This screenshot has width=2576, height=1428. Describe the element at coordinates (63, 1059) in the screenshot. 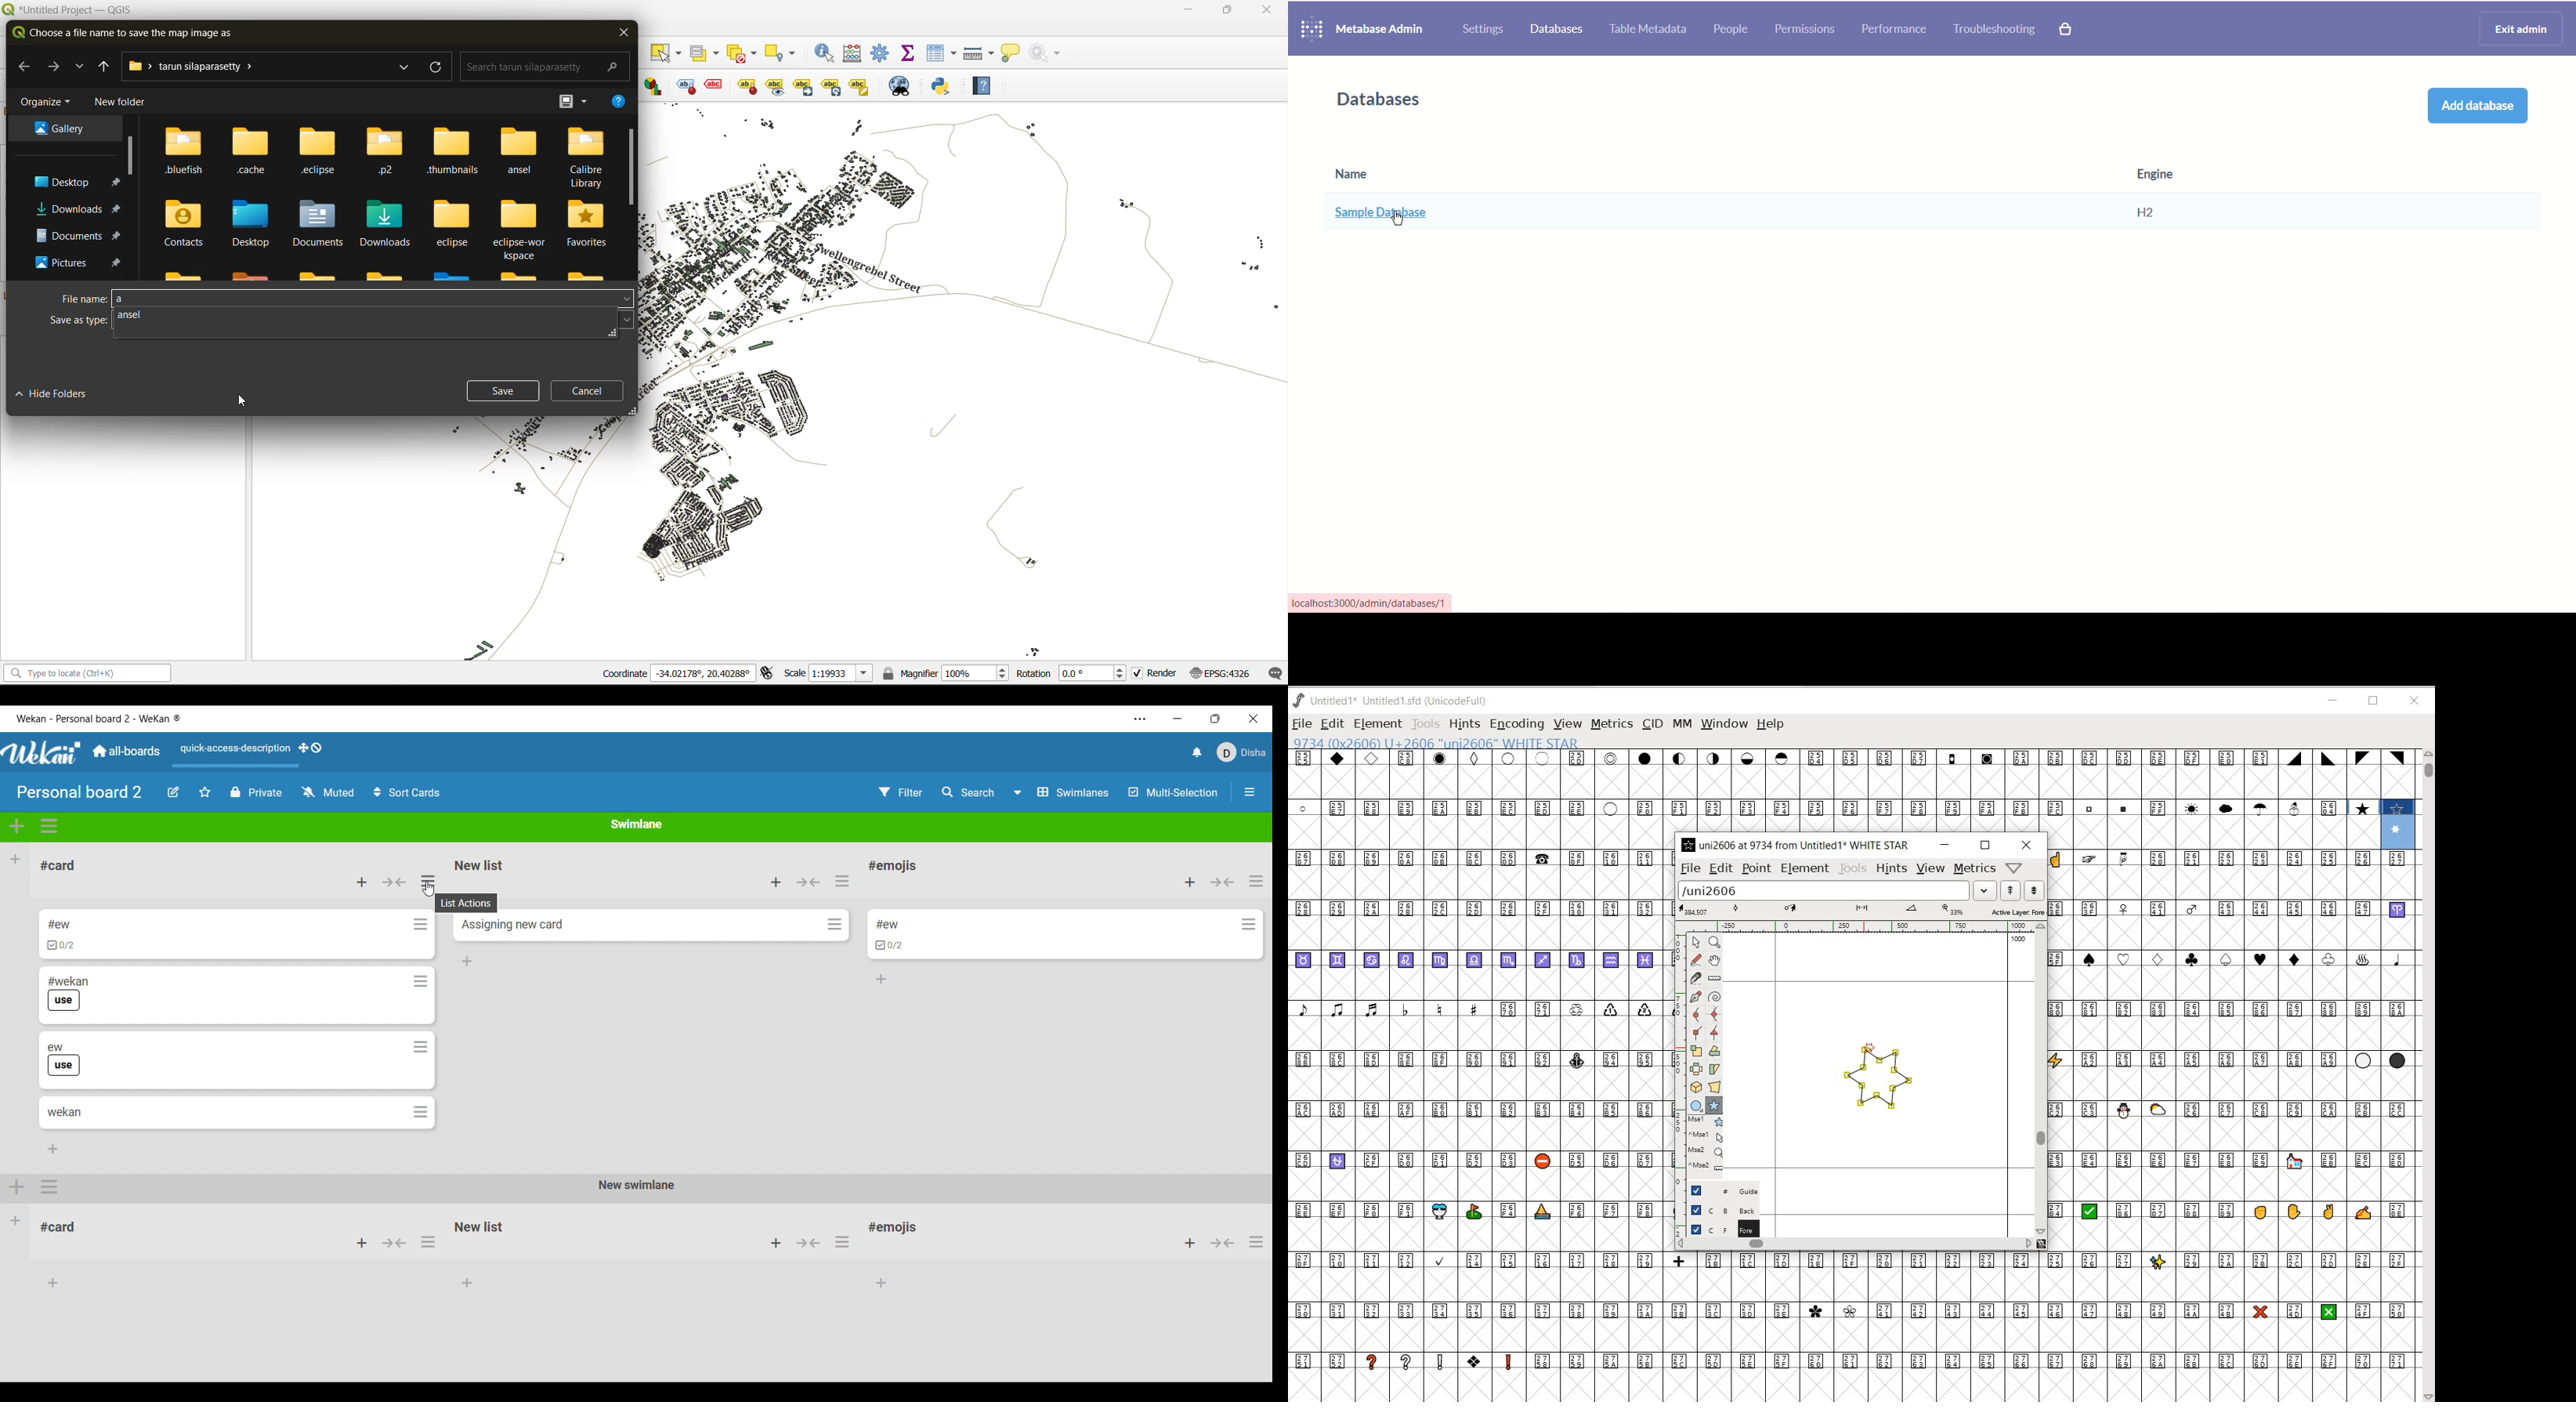

I see `Card name and label` at that location.